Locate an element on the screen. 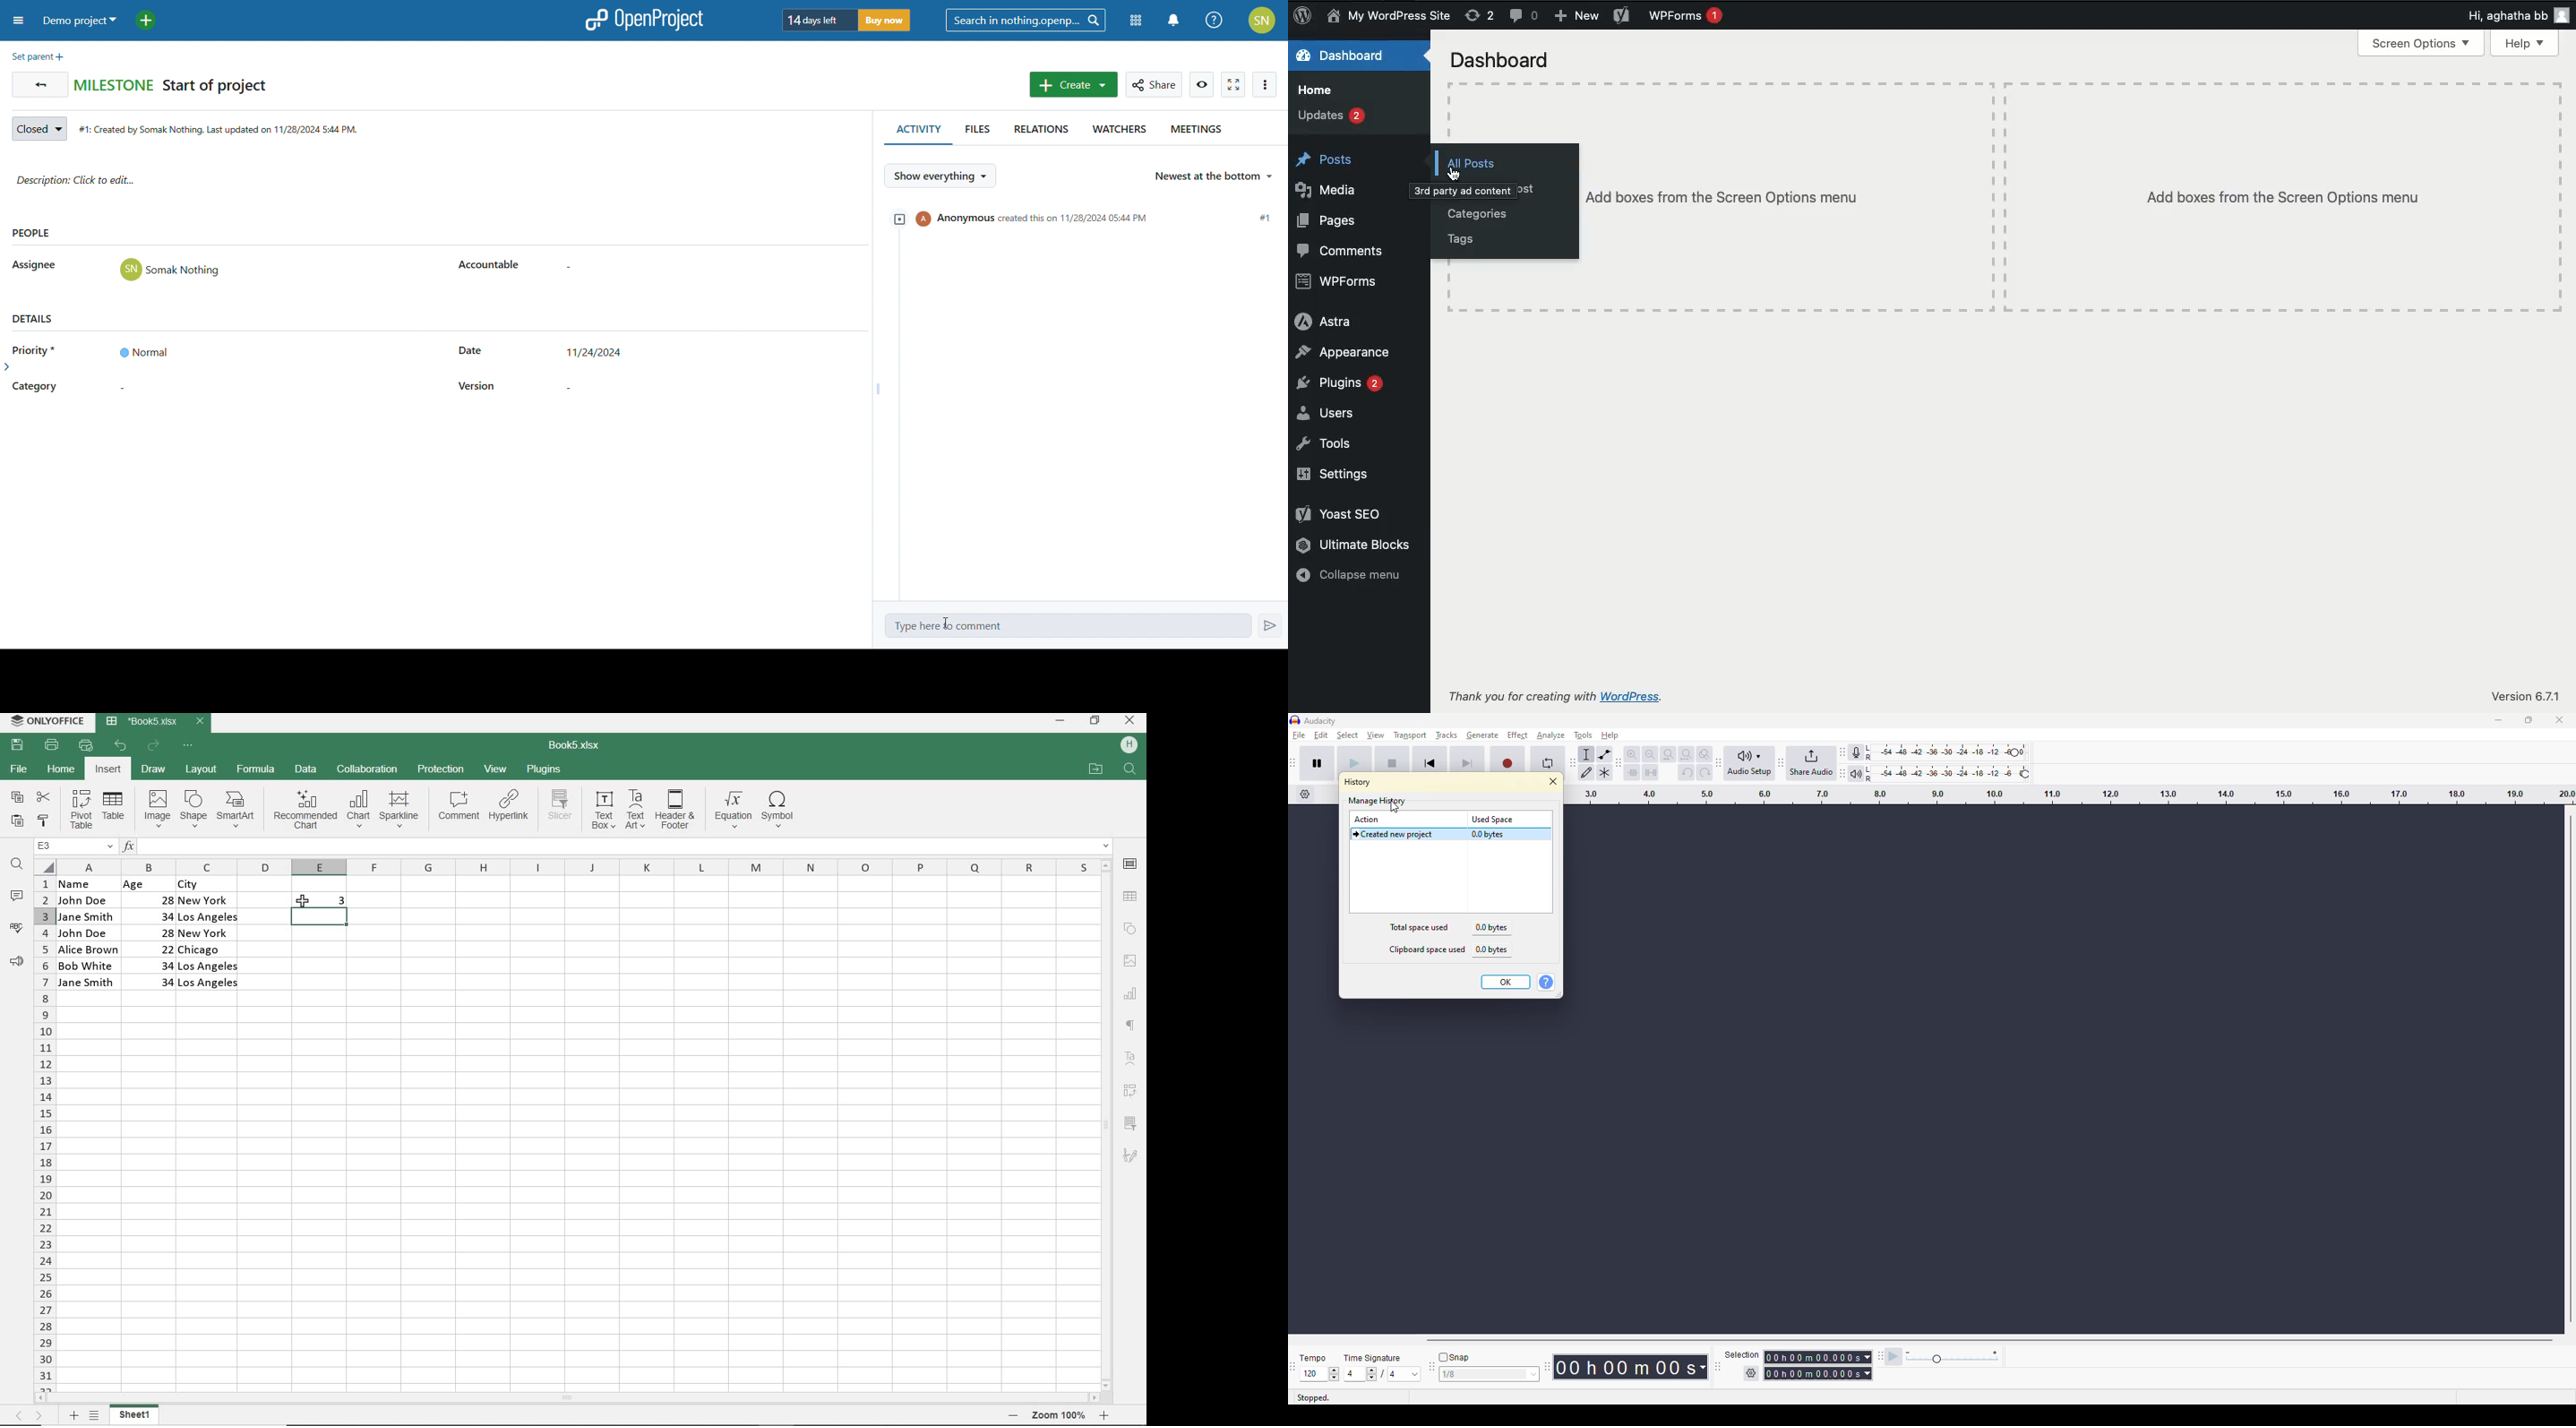 The height and width of the screenshot is (1428, 2576). PROTECTION is located at coordinates (442, 770).